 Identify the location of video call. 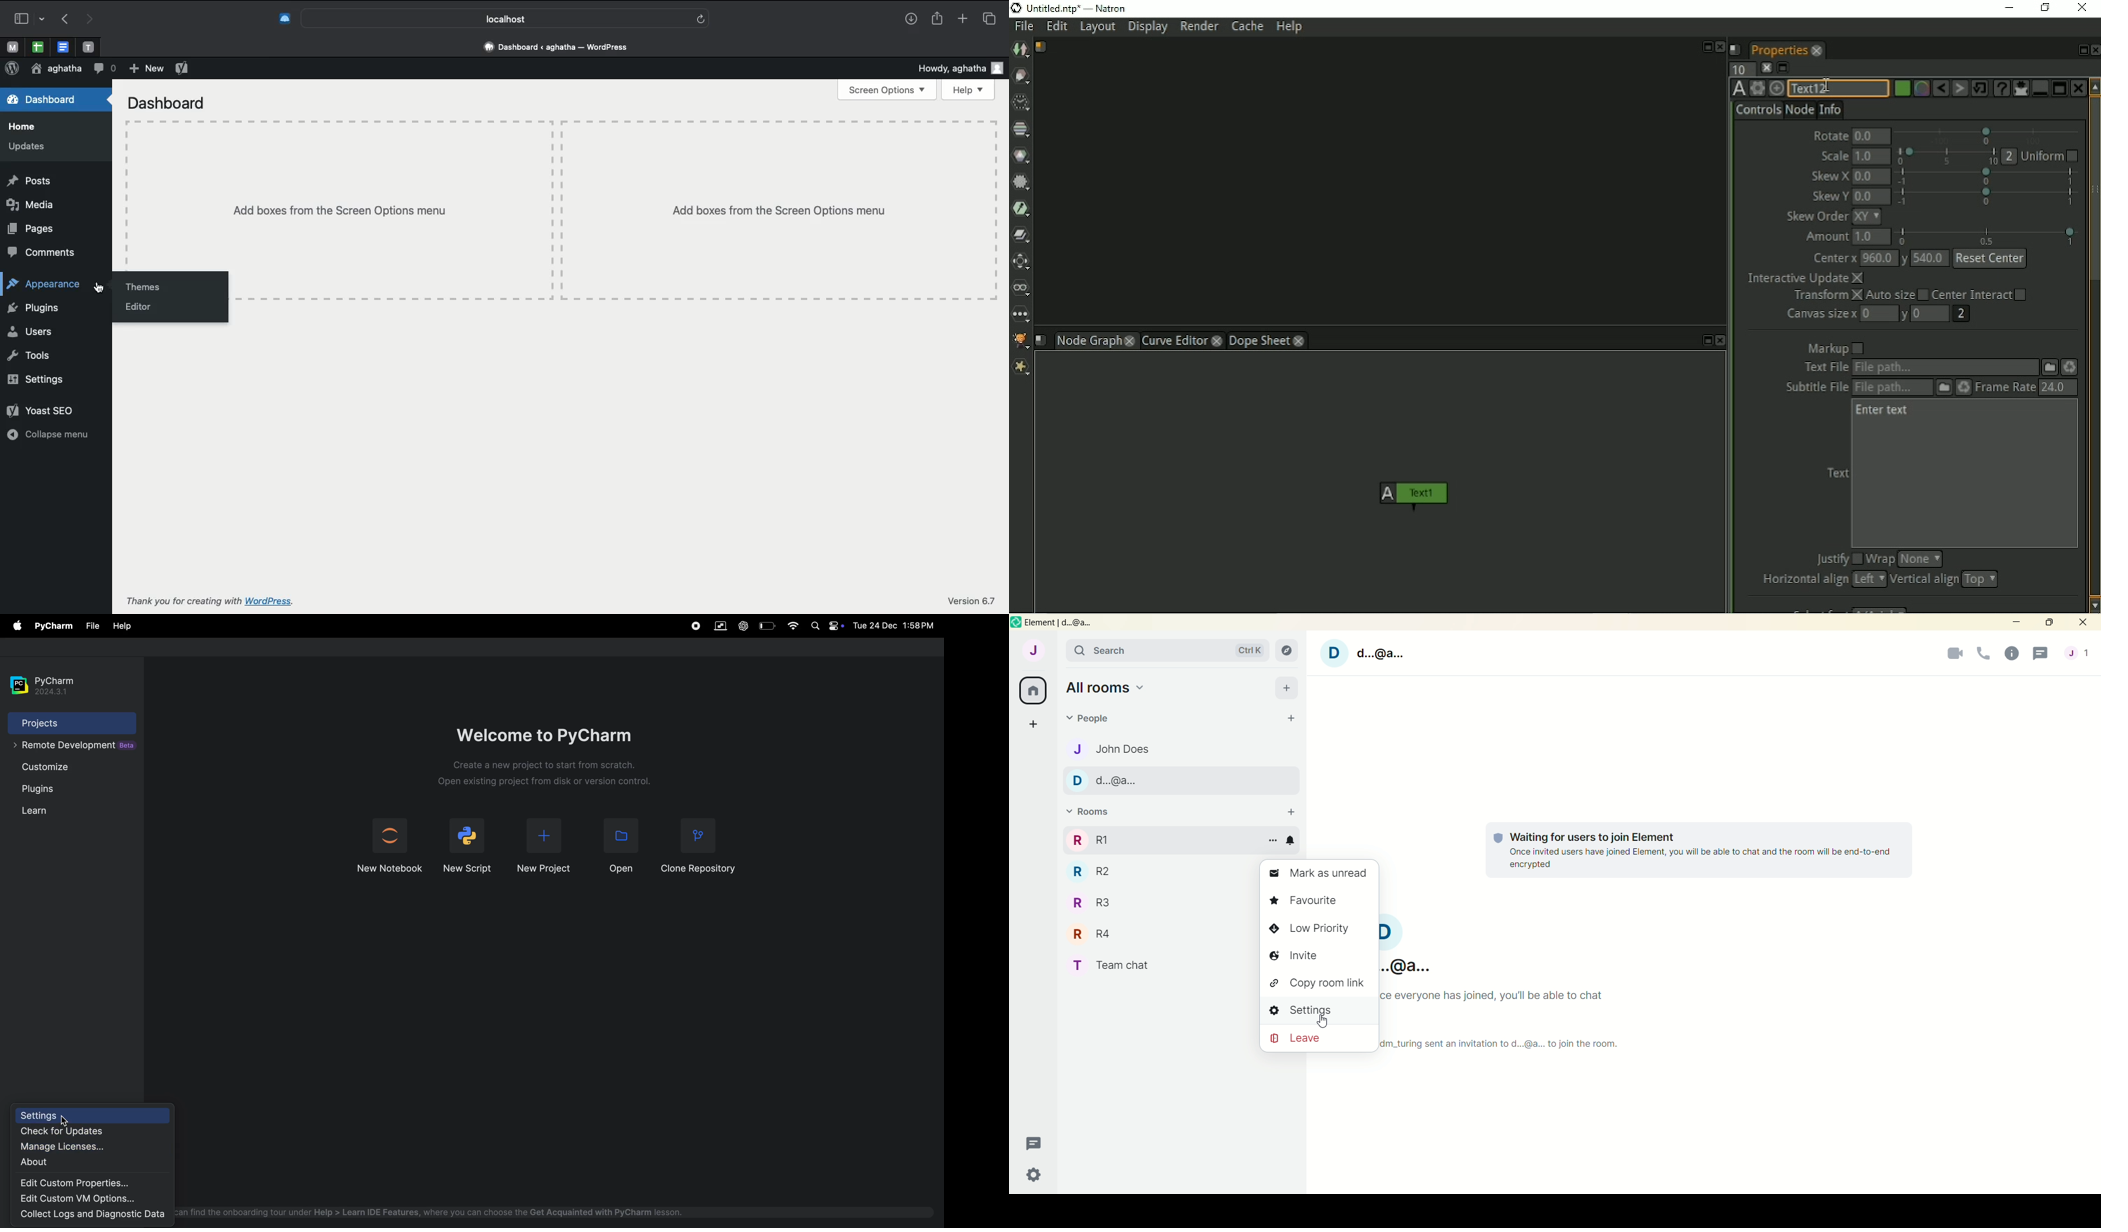
(1956, 655).